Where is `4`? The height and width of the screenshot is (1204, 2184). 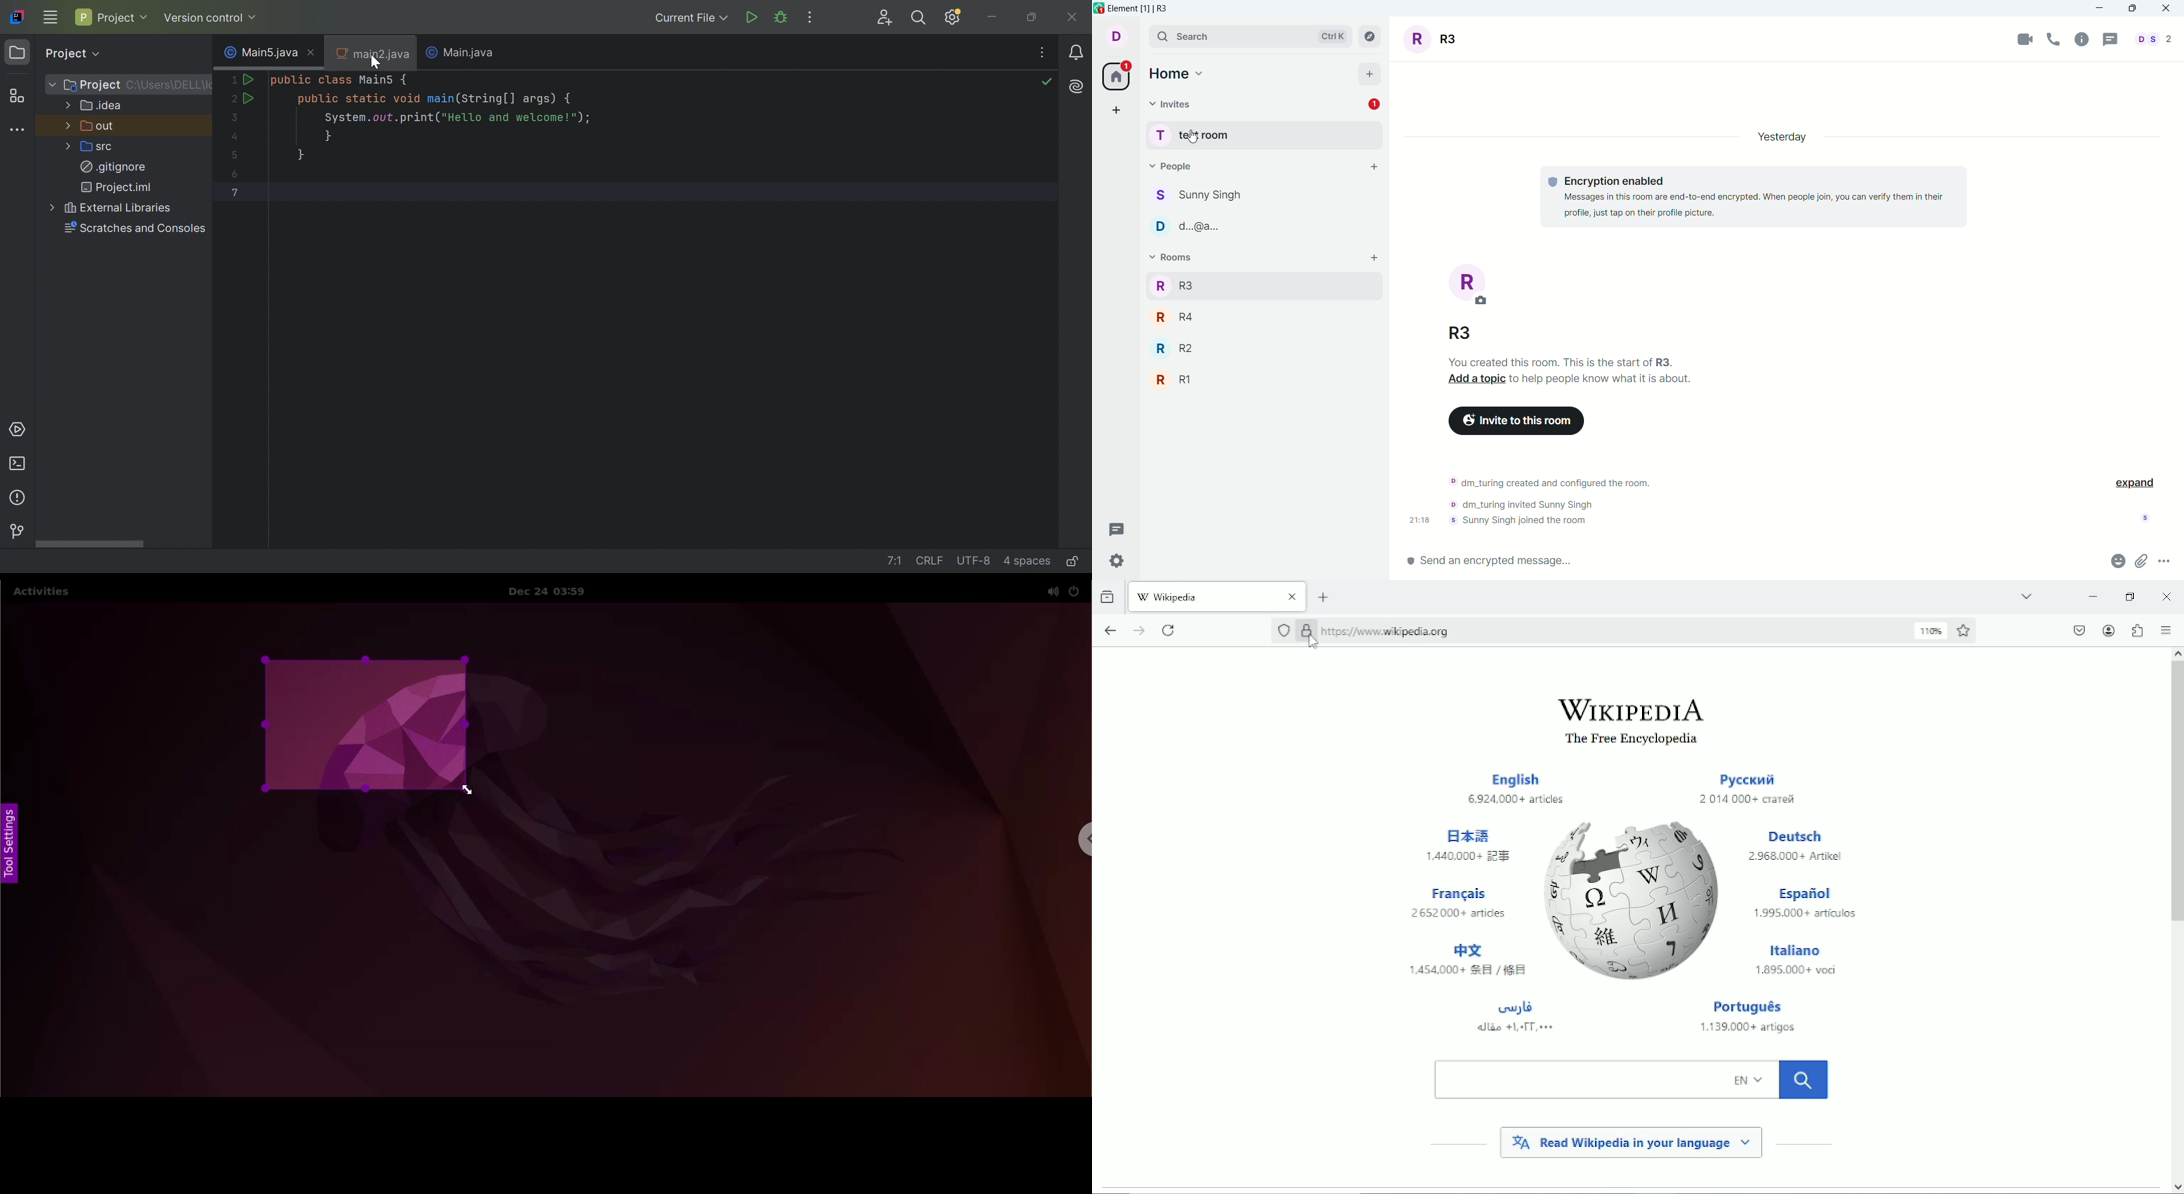 4 is located at coordinates (234, 136).